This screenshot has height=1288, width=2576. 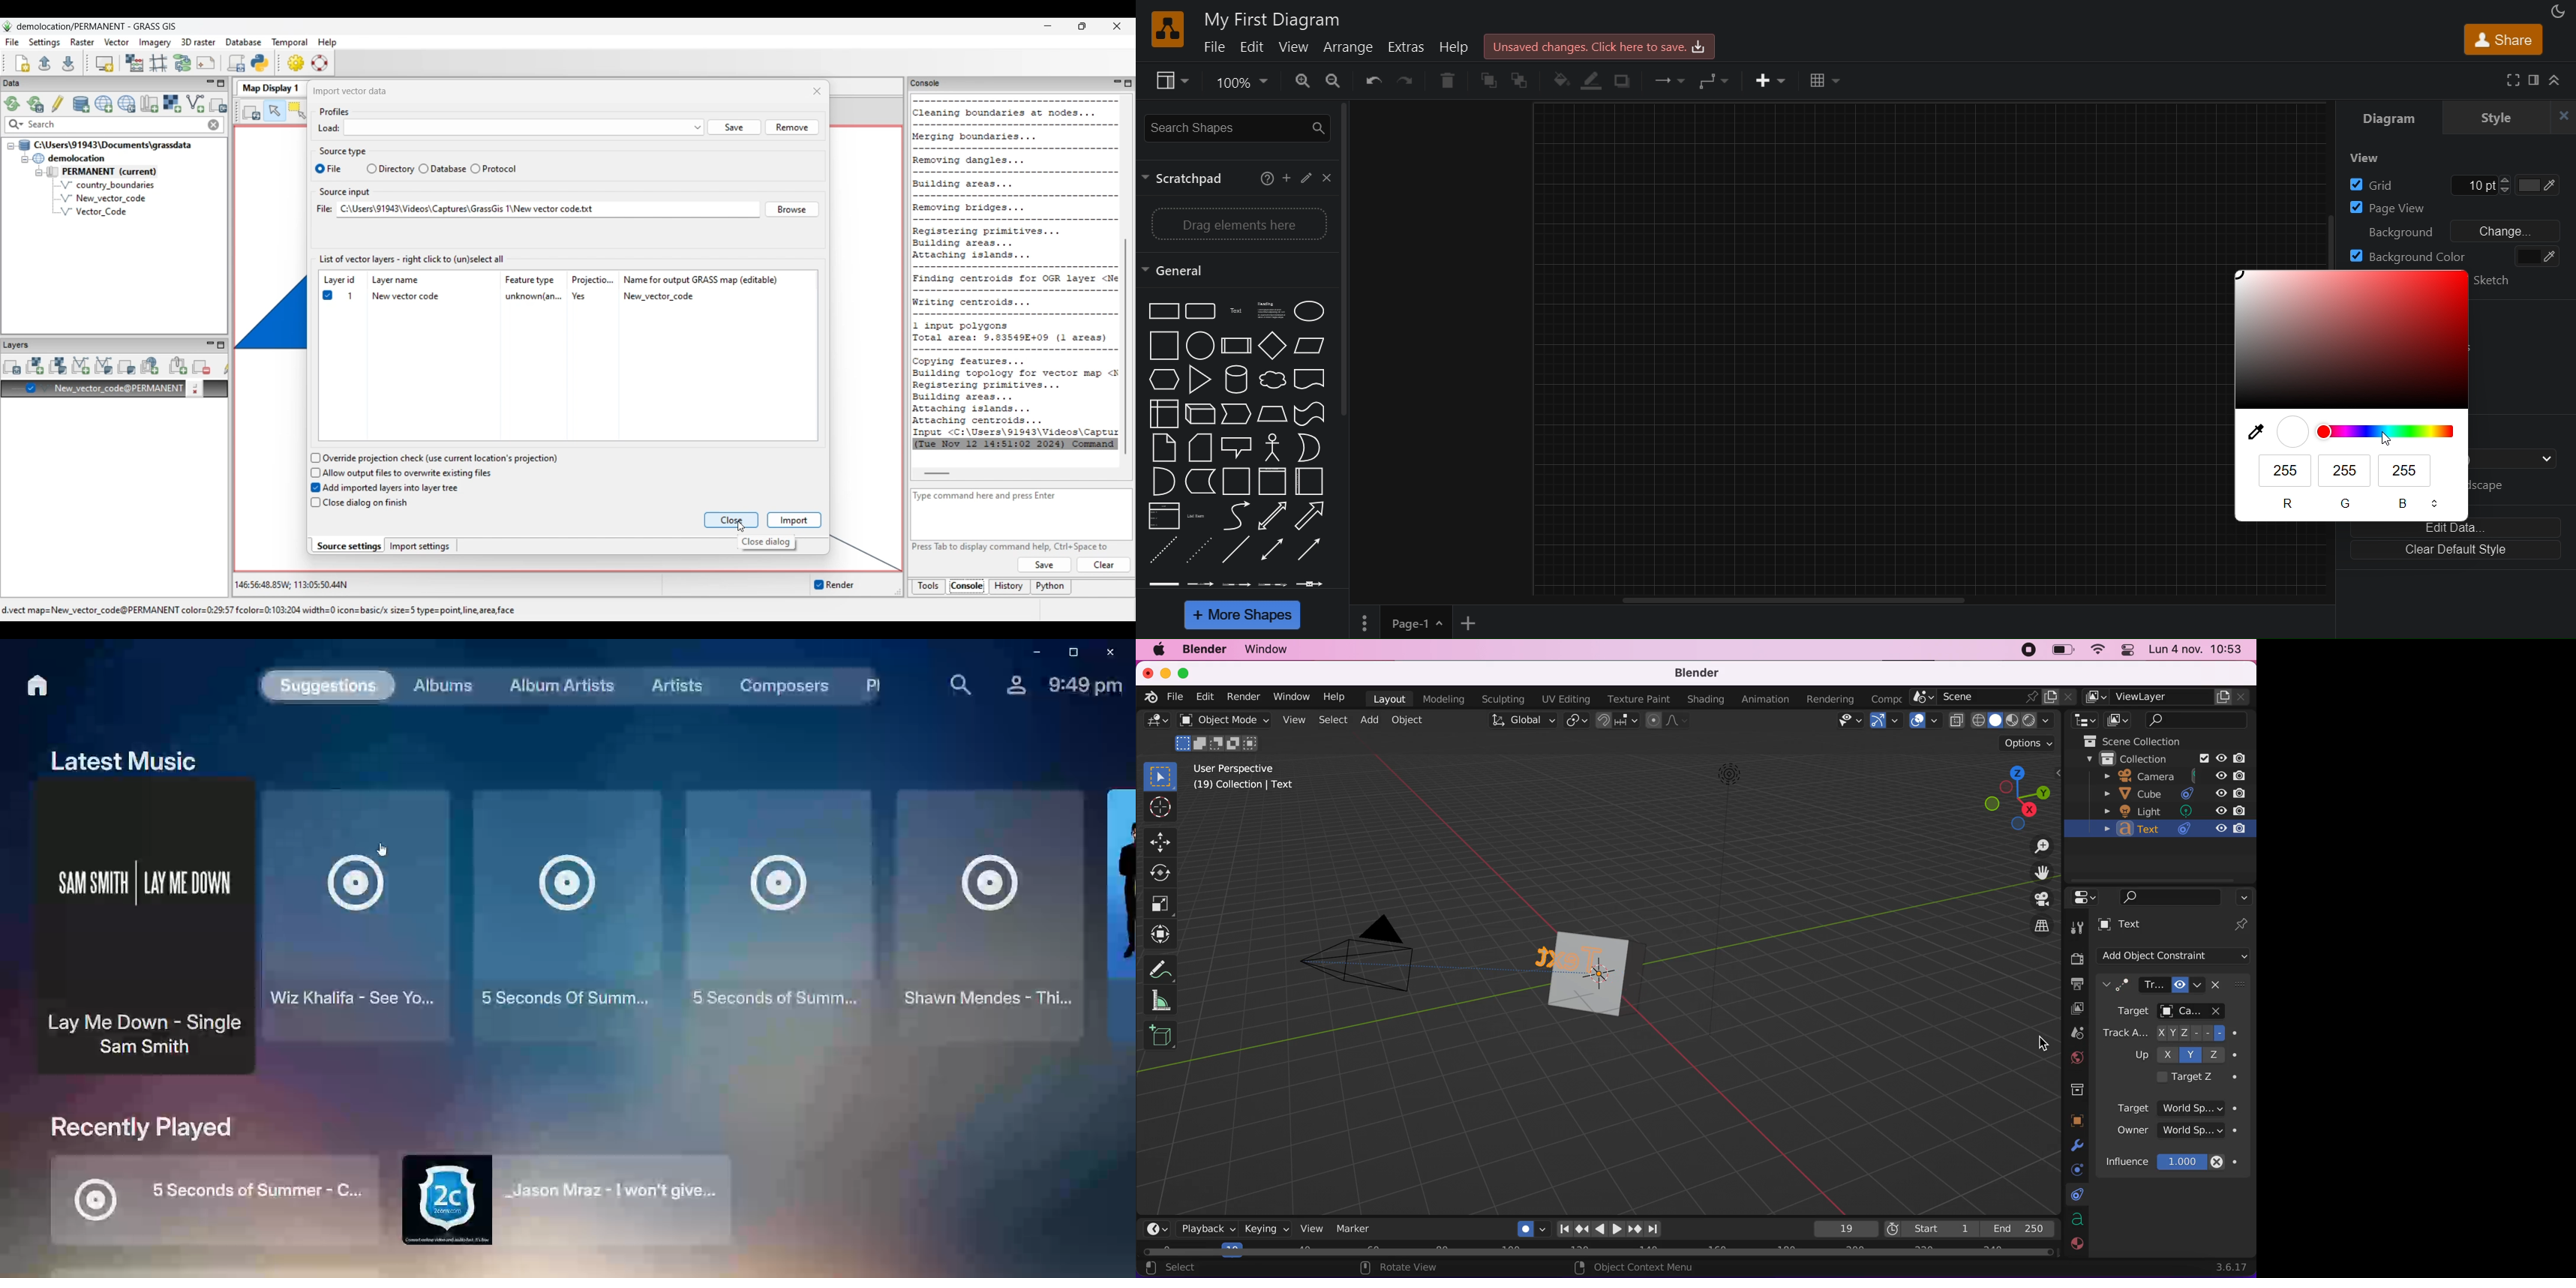 What do you see at coordinates (2367, 159) in the screenshot?
I see `view` at bounding box center [2367, 159].